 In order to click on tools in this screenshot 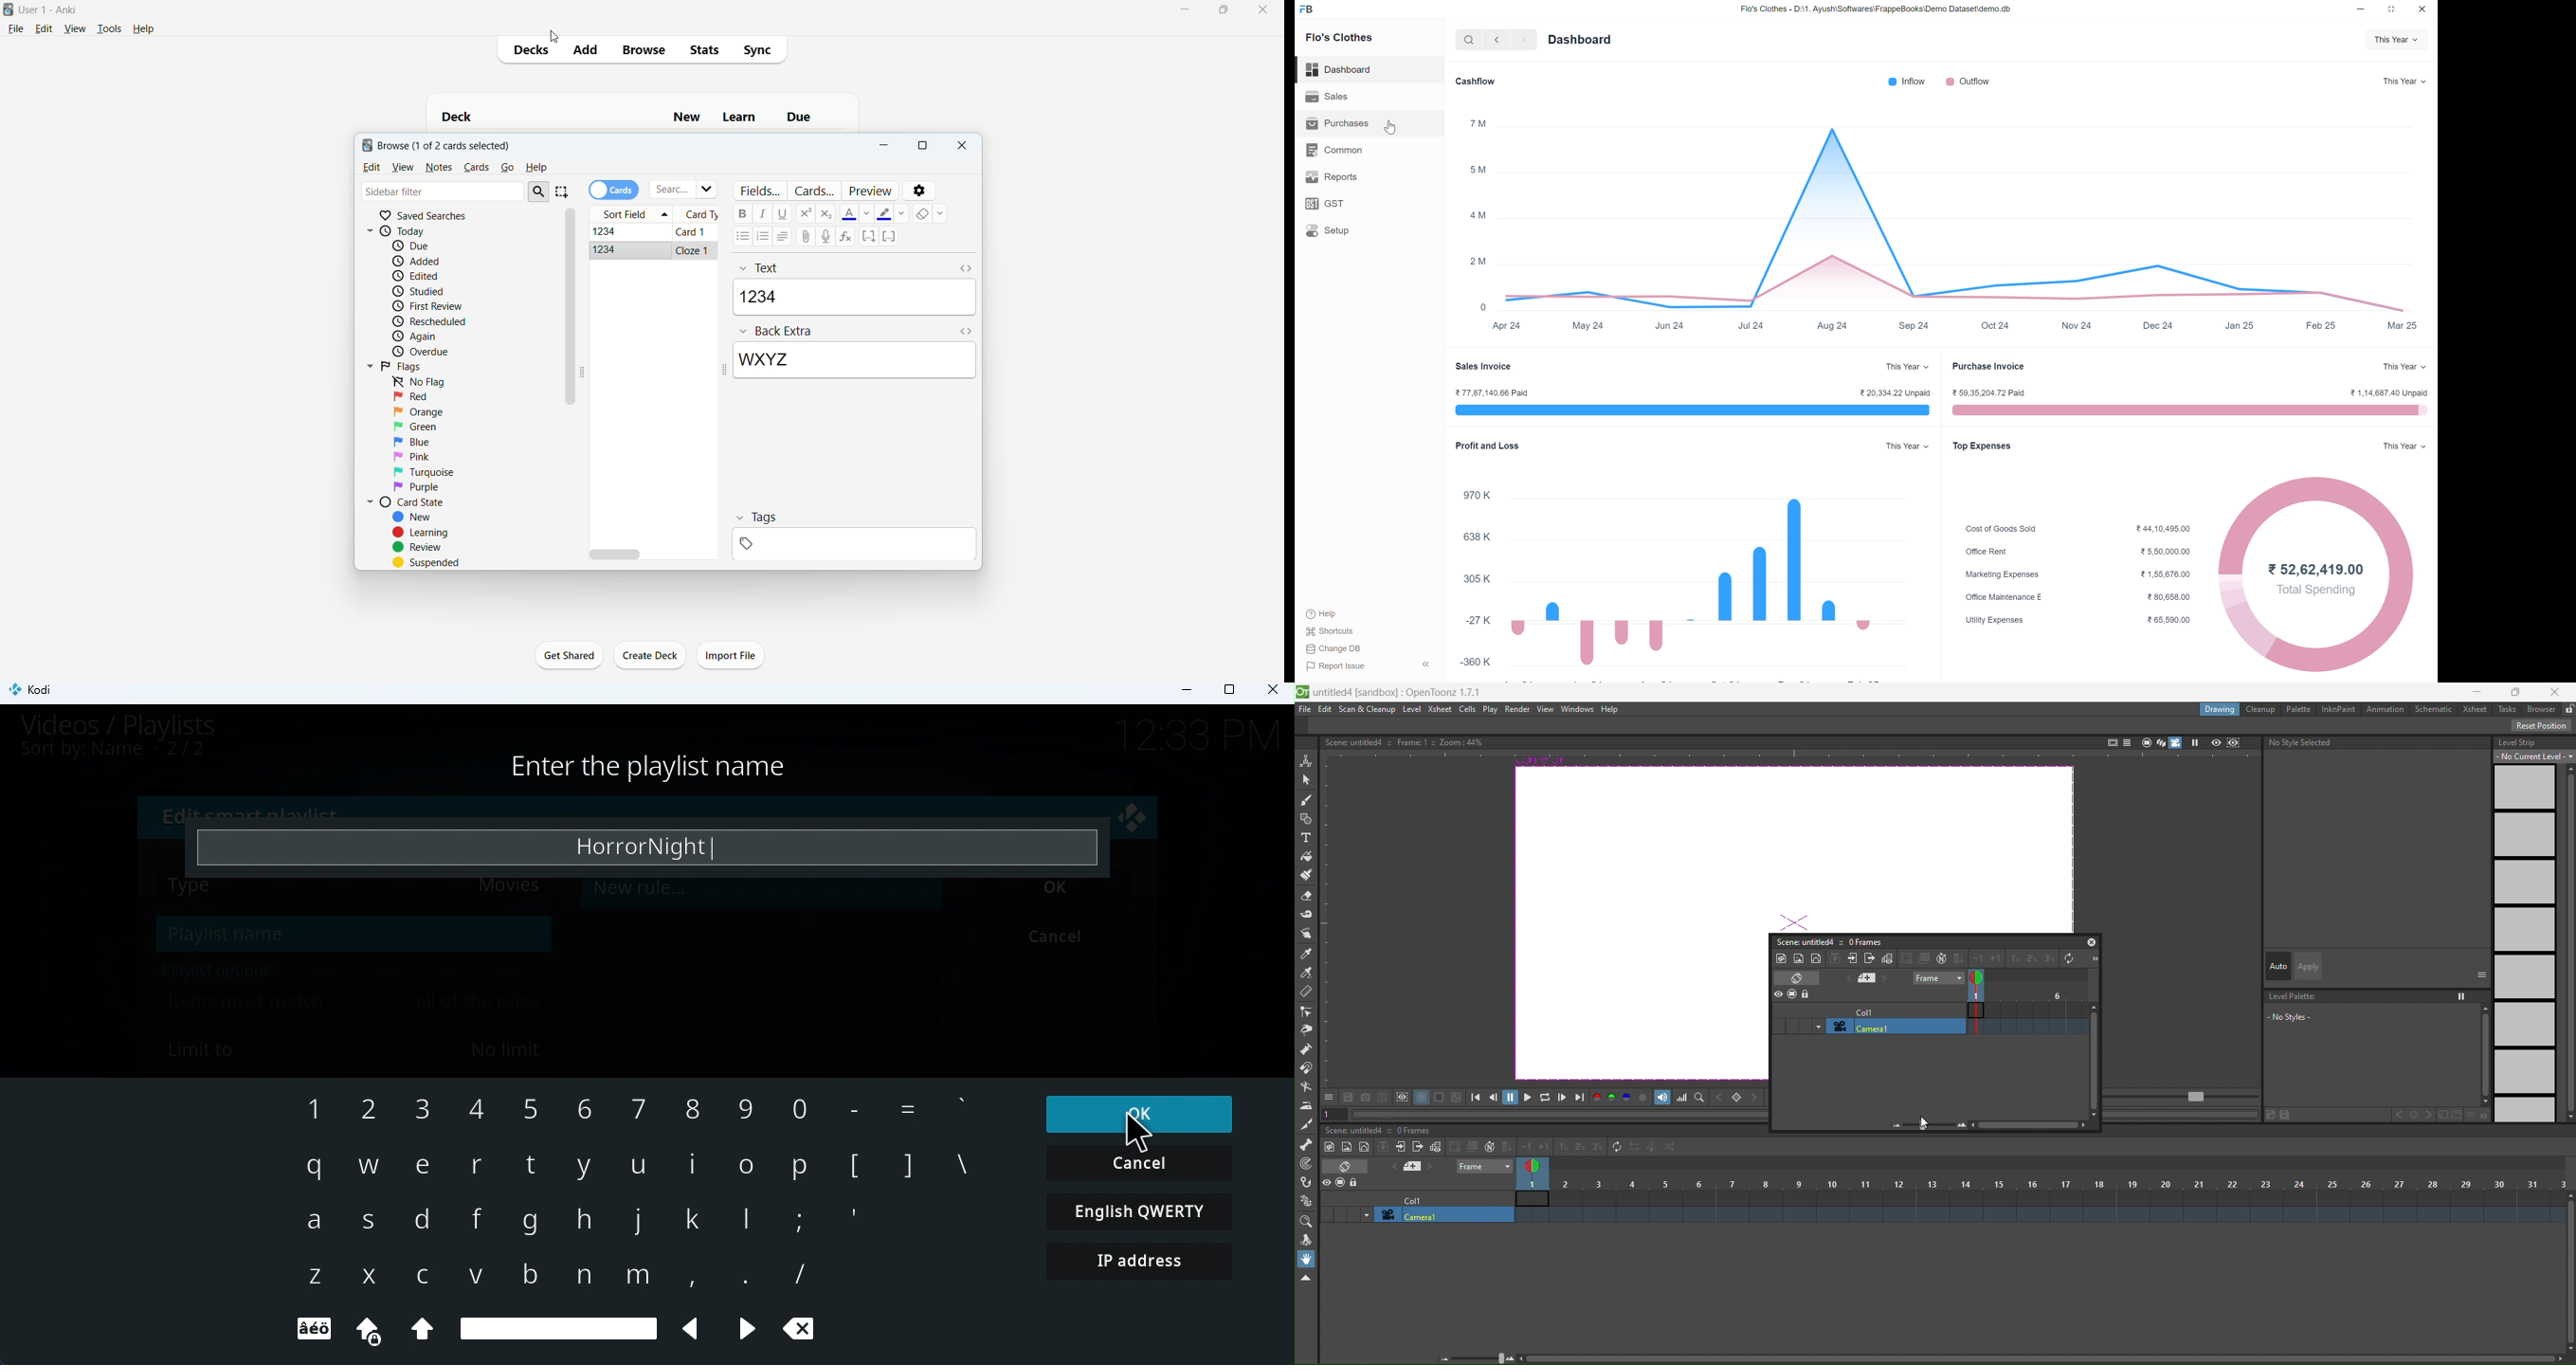, I will do `click(110, 32)`.